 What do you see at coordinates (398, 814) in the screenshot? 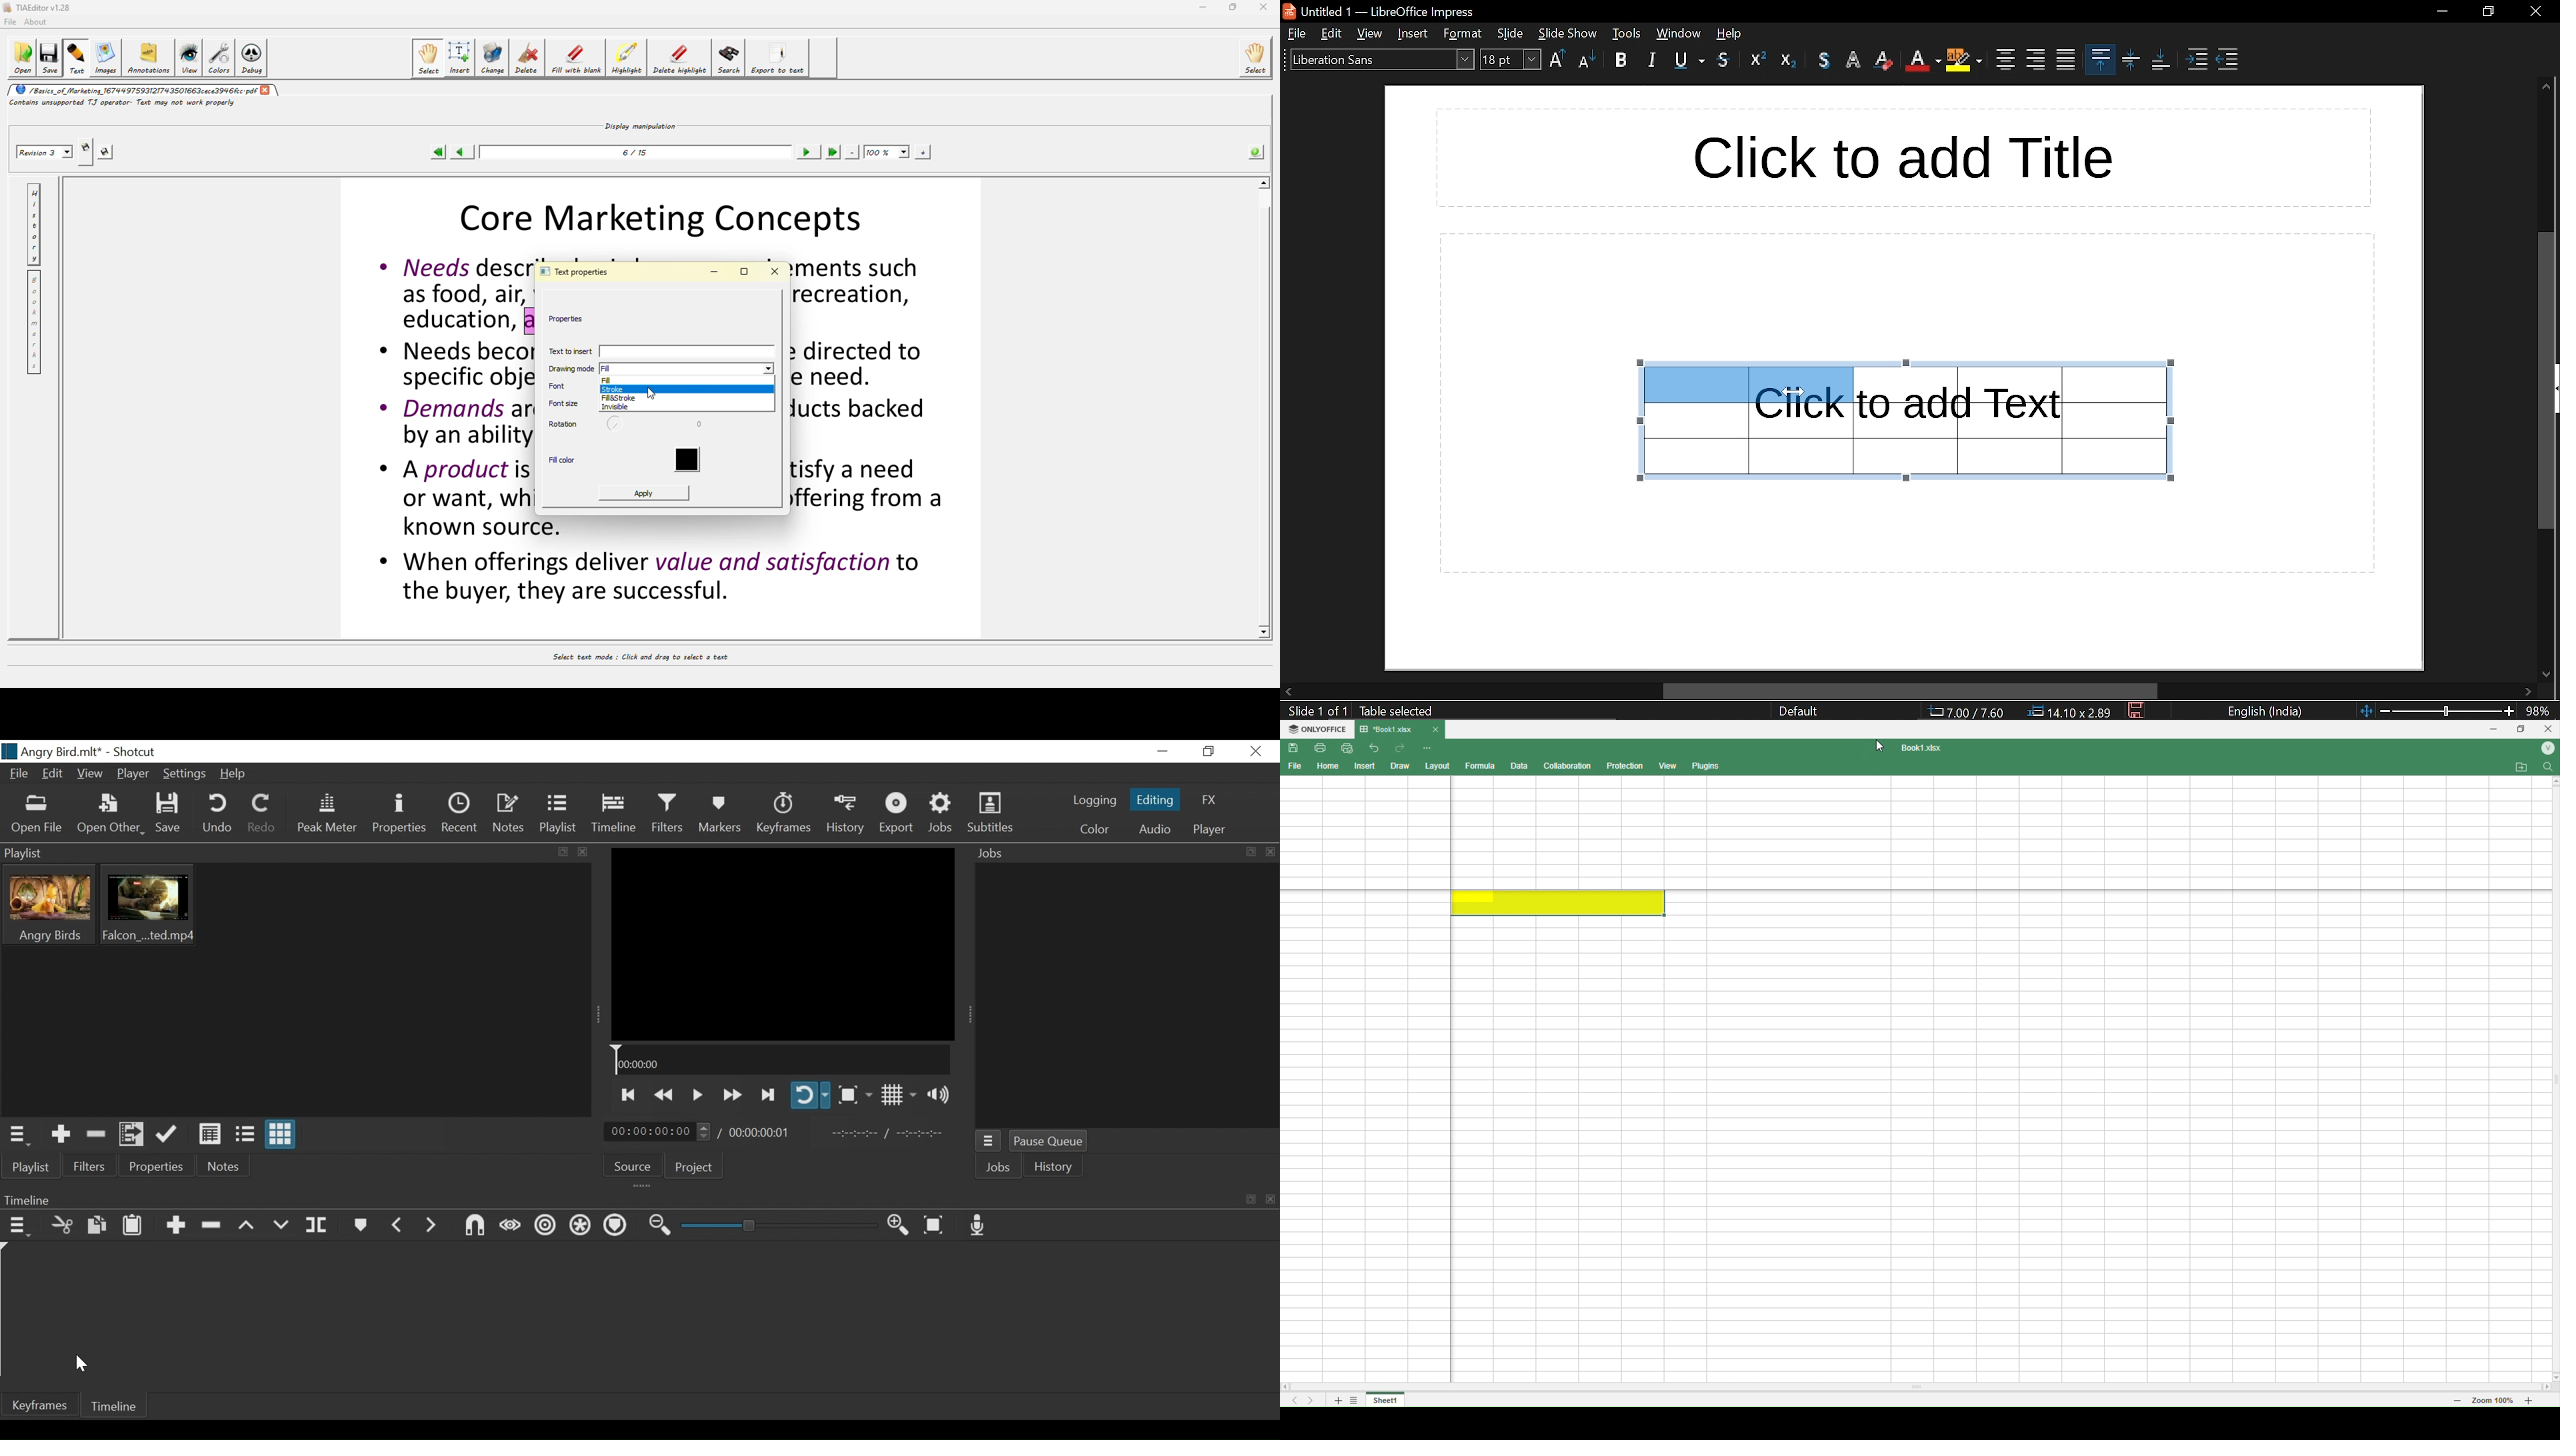
I see `` at bounding box center [398, 814].